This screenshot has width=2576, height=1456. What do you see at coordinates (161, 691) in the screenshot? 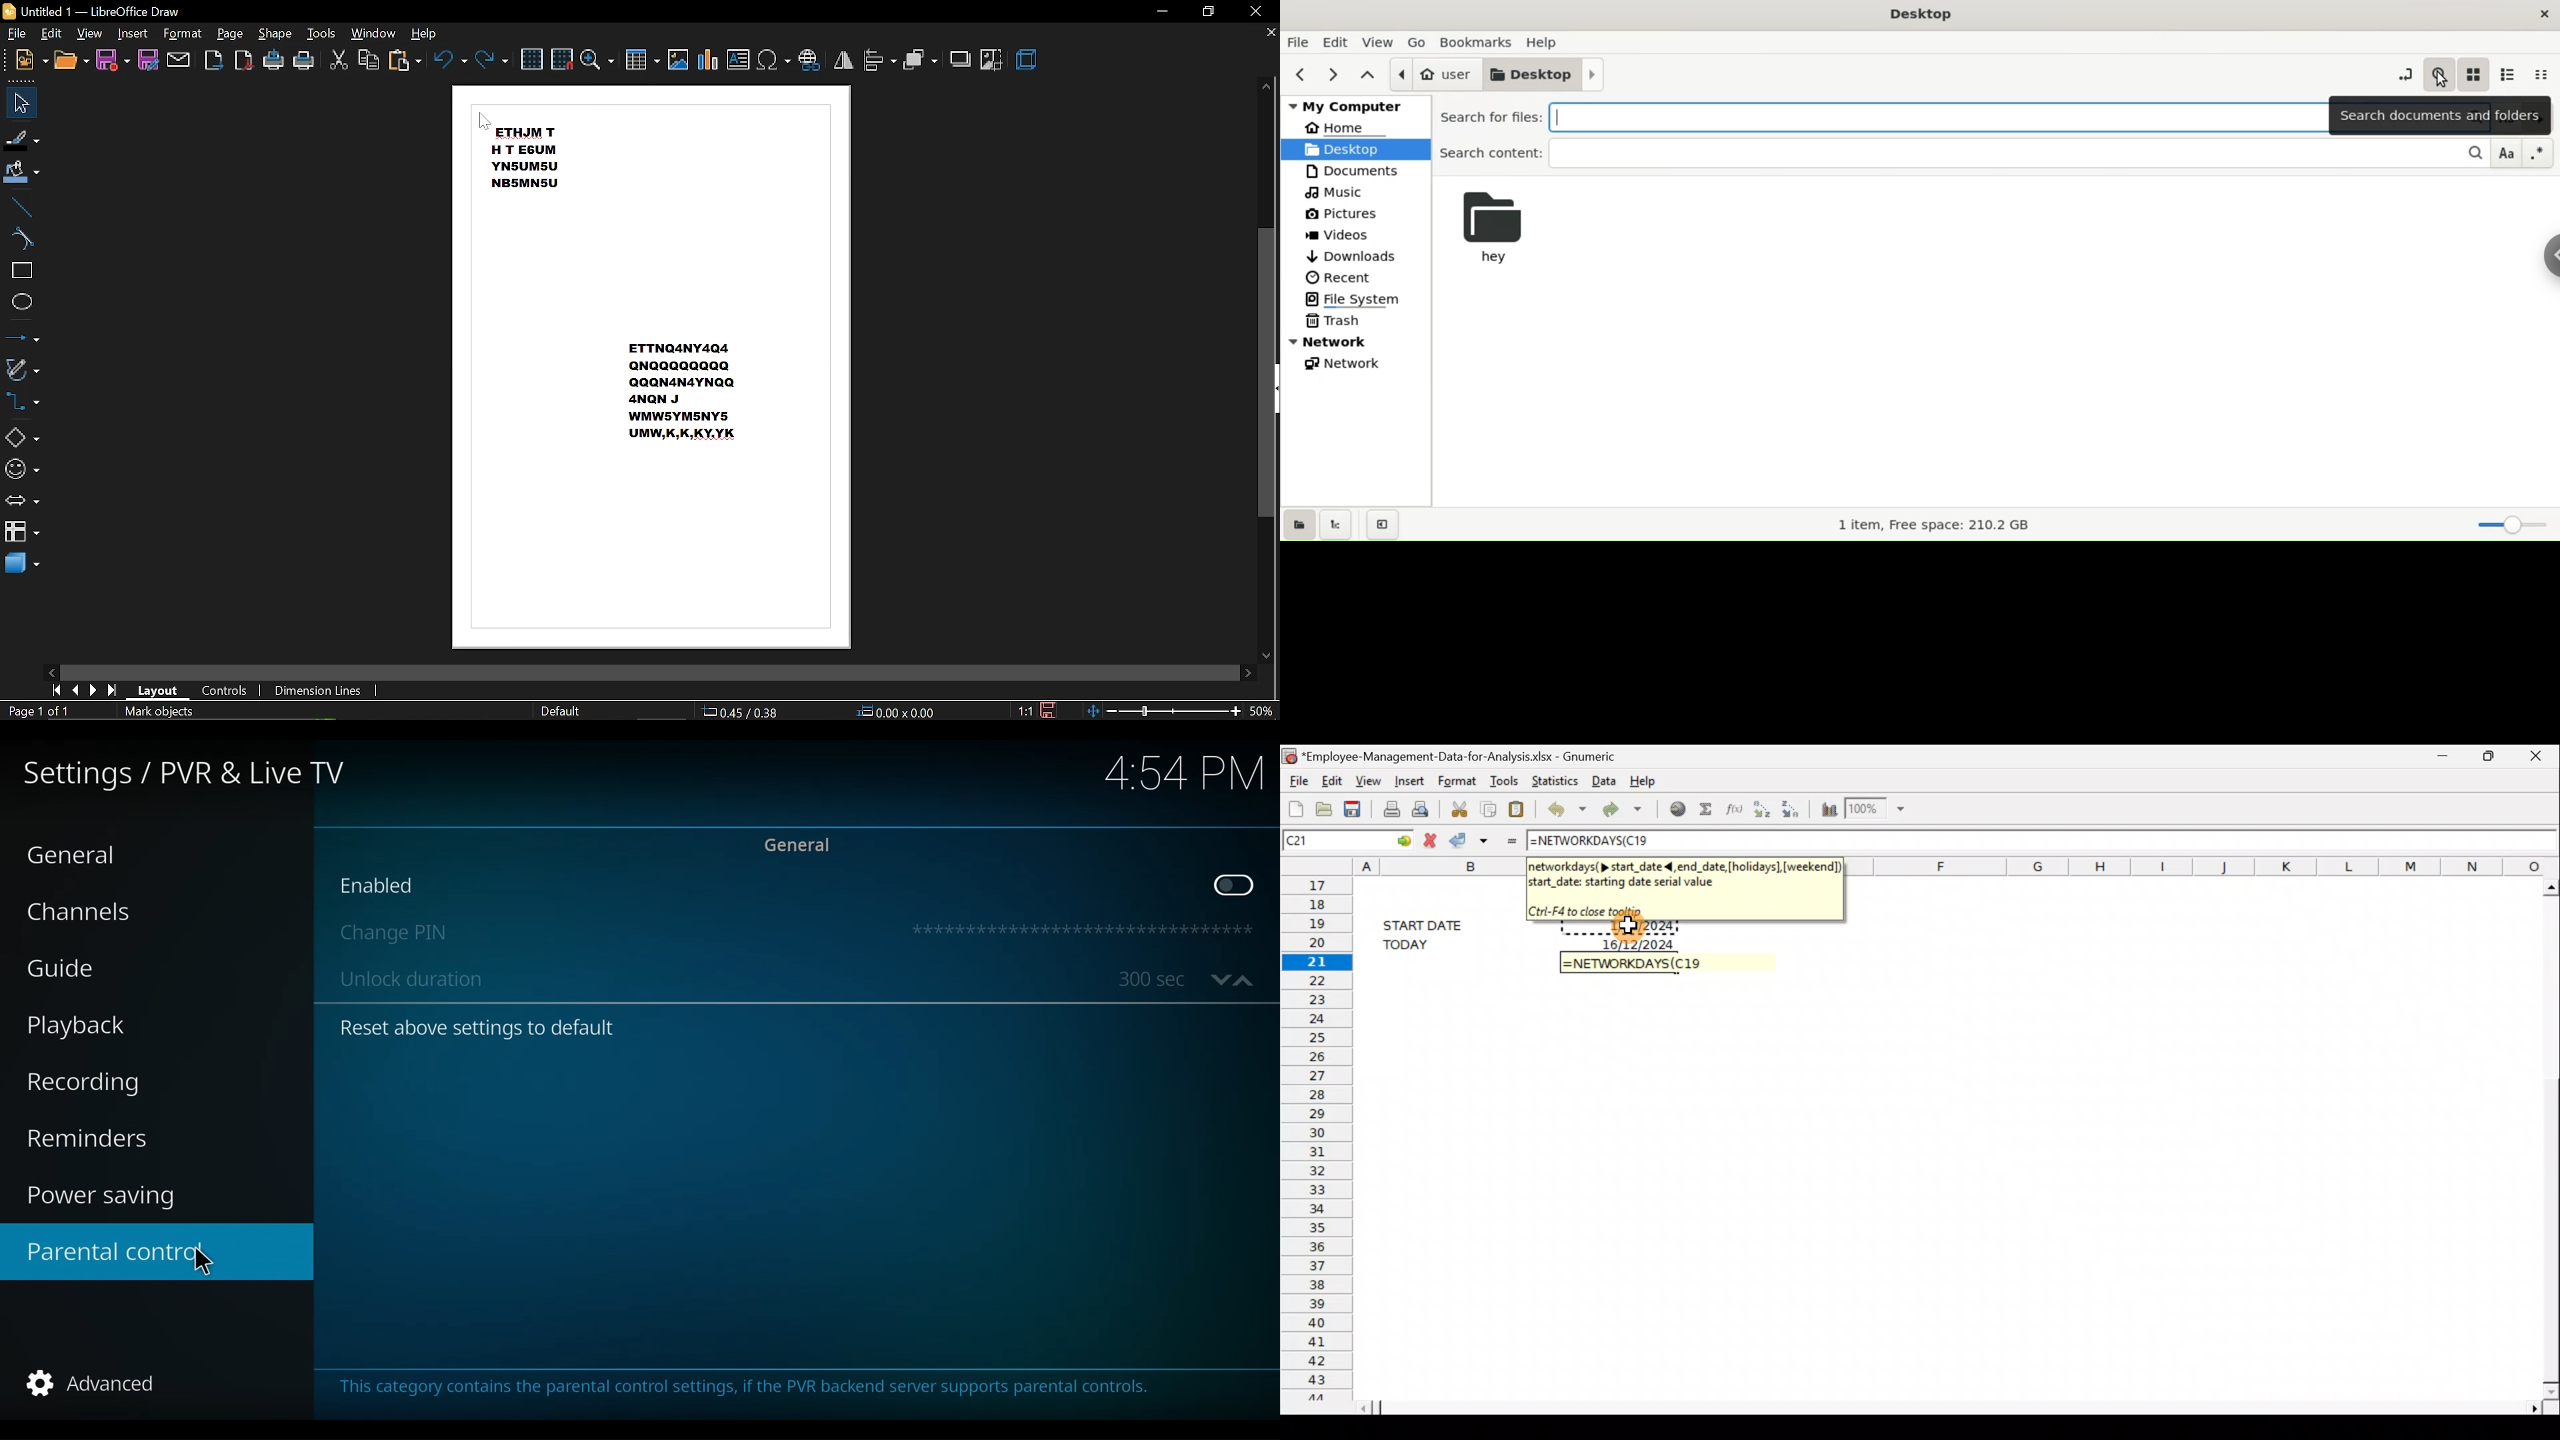
I see `layout` at bounding box center [161, 691].